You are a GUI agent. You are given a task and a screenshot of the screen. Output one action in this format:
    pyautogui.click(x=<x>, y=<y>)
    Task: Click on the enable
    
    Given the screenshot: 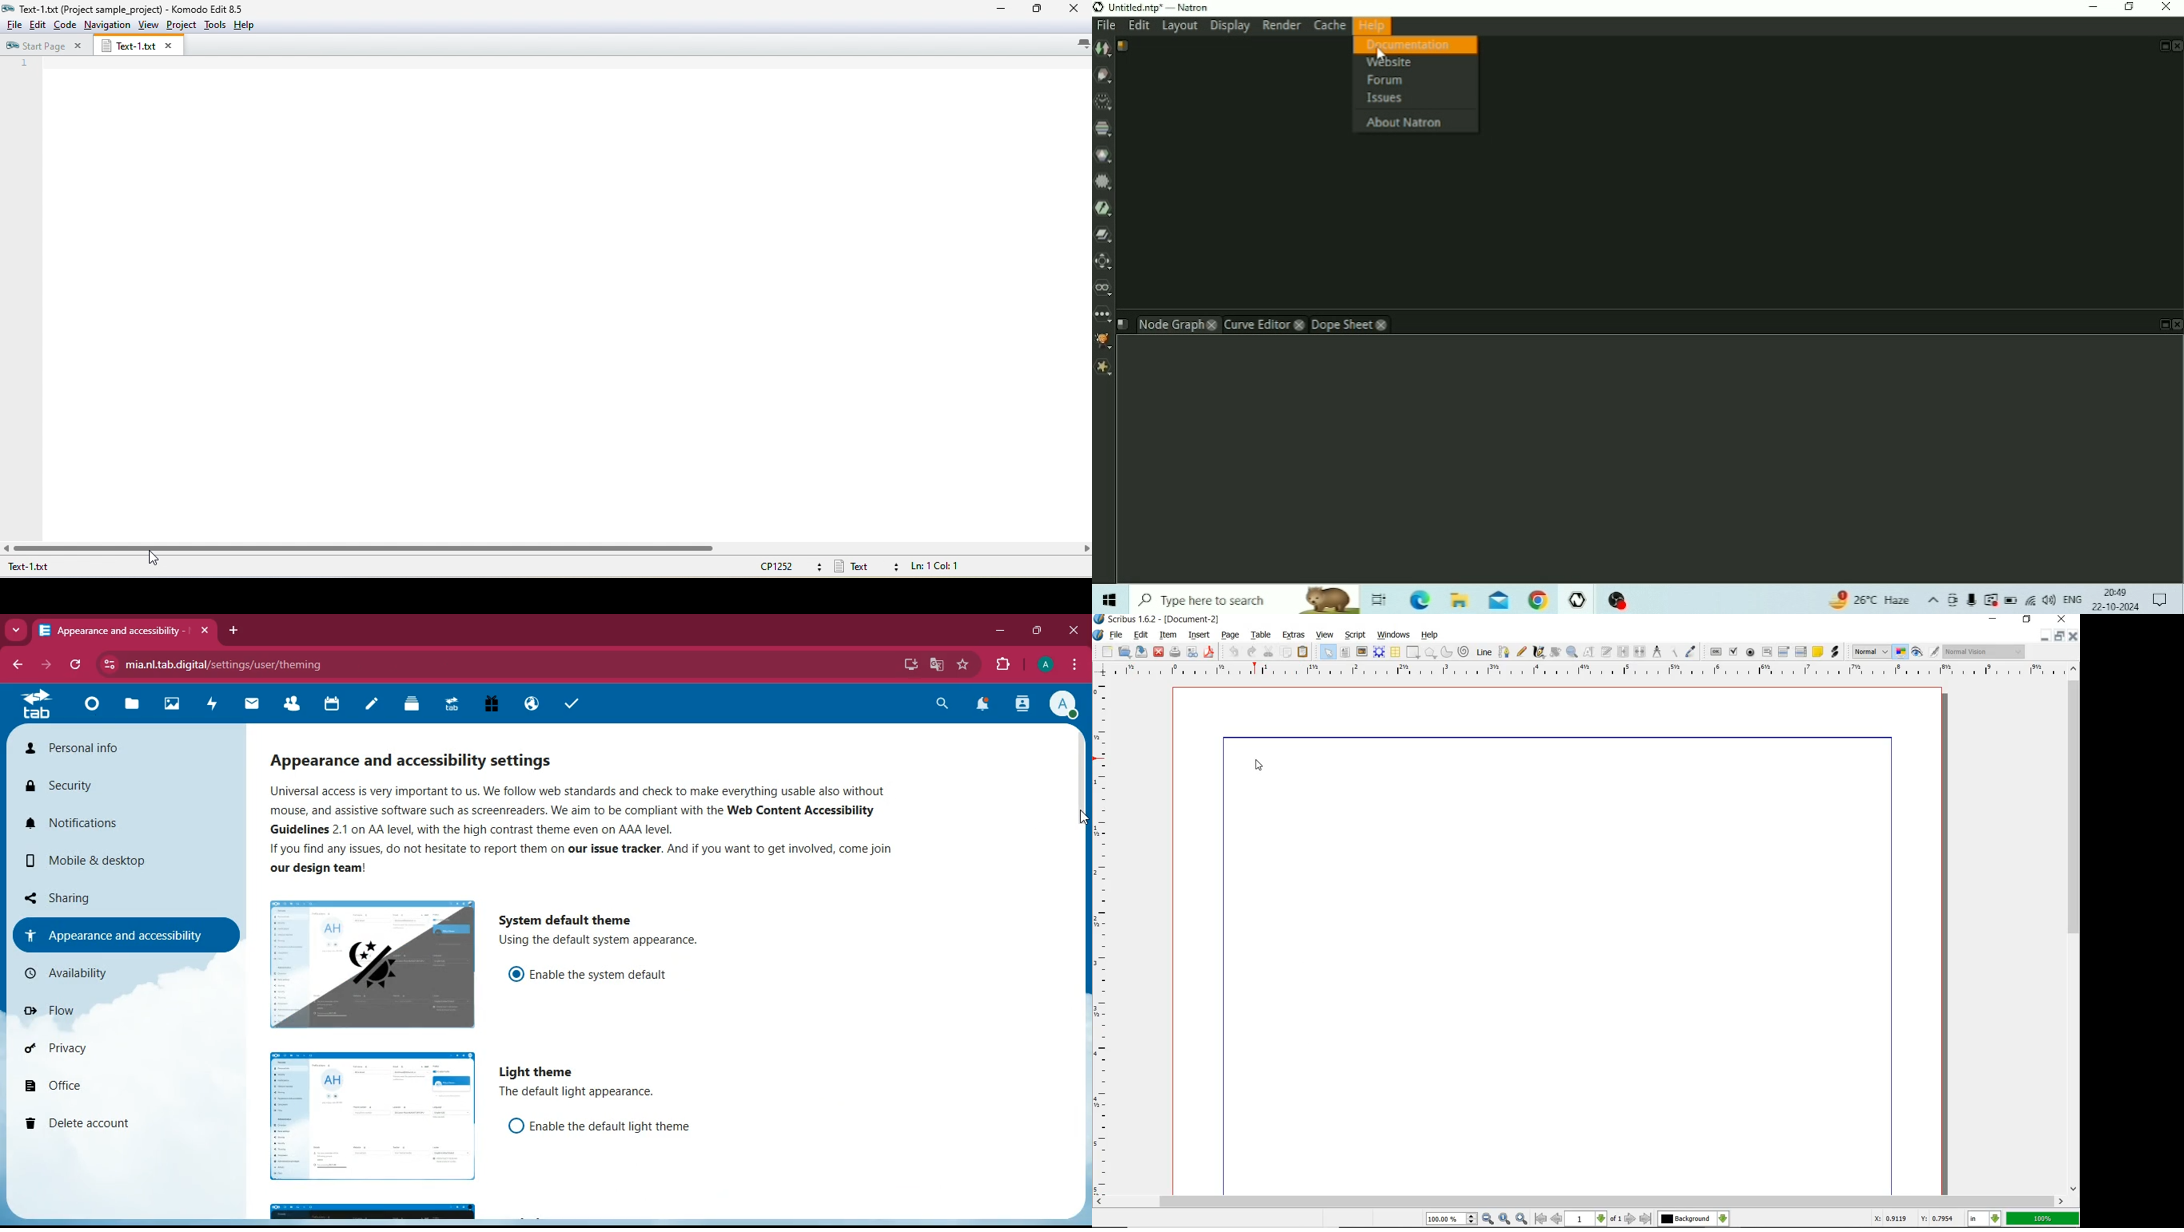 What is the action you would take?
    pyautogui.click(x=616, y=1126)
    